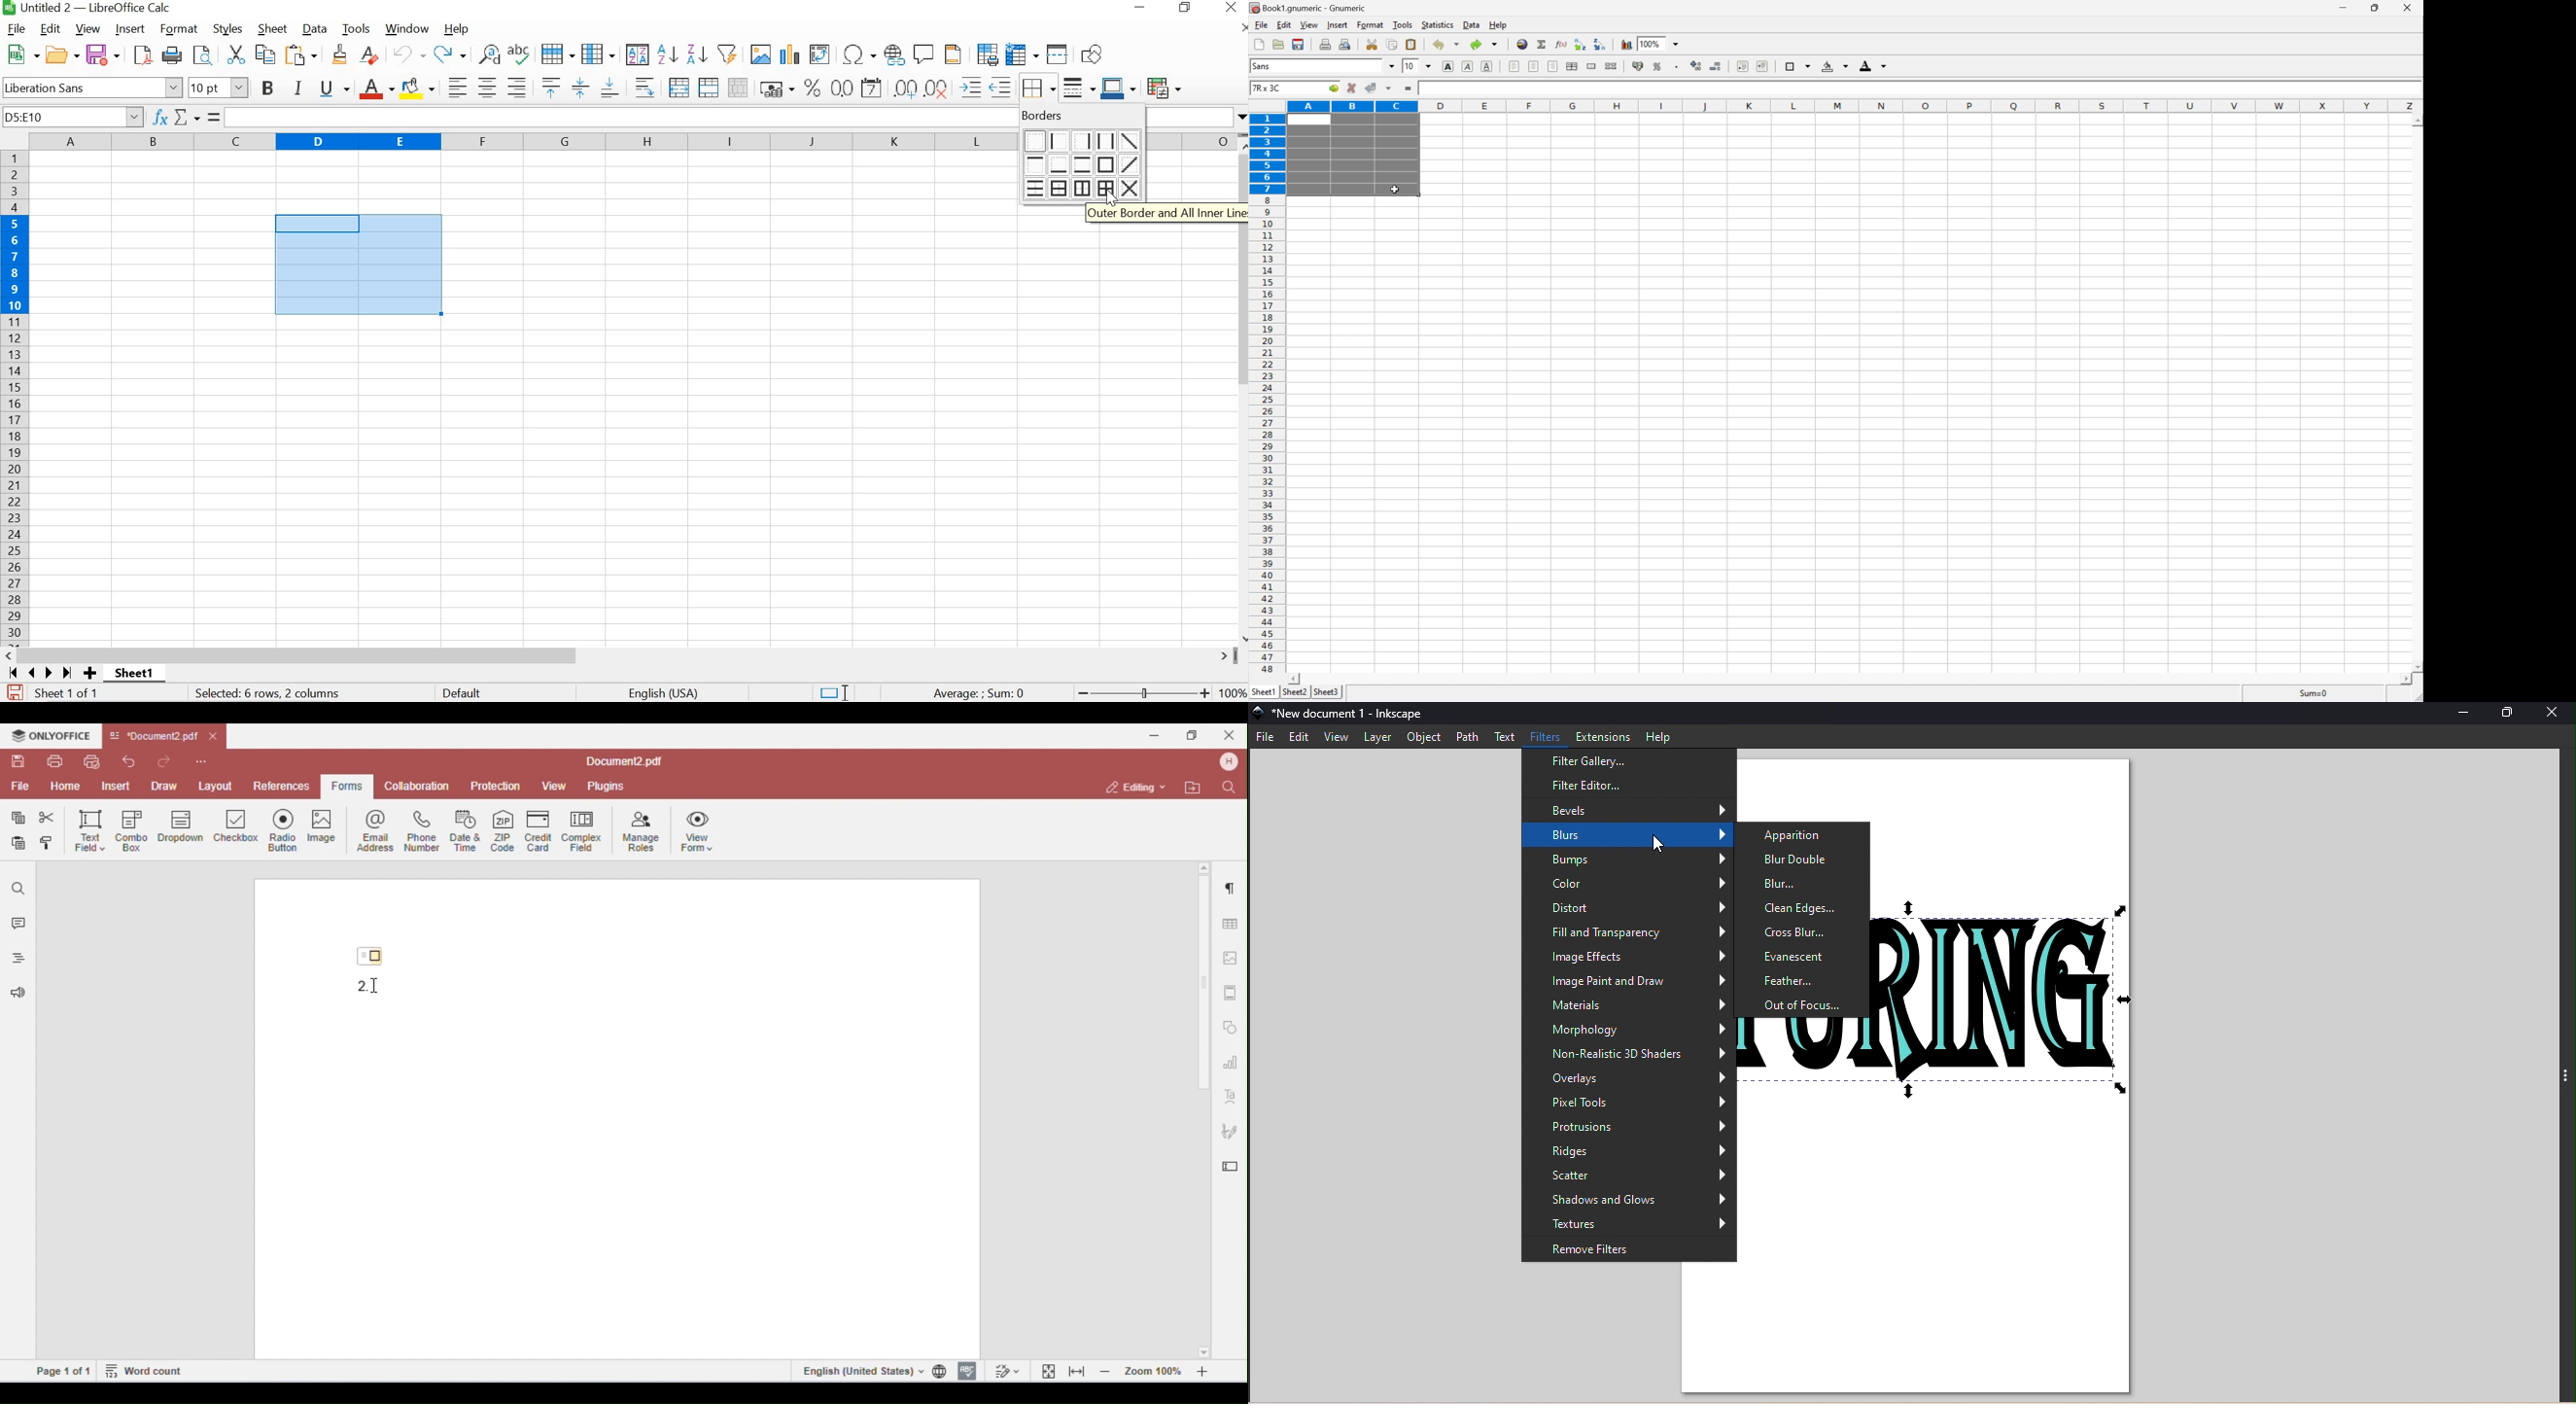 The height and width of the screenshot is (1428, 2576). Describe the element at coordinates (270, 694) in the screenshot. I see `selected 6 rows and 2 columns` at that location.